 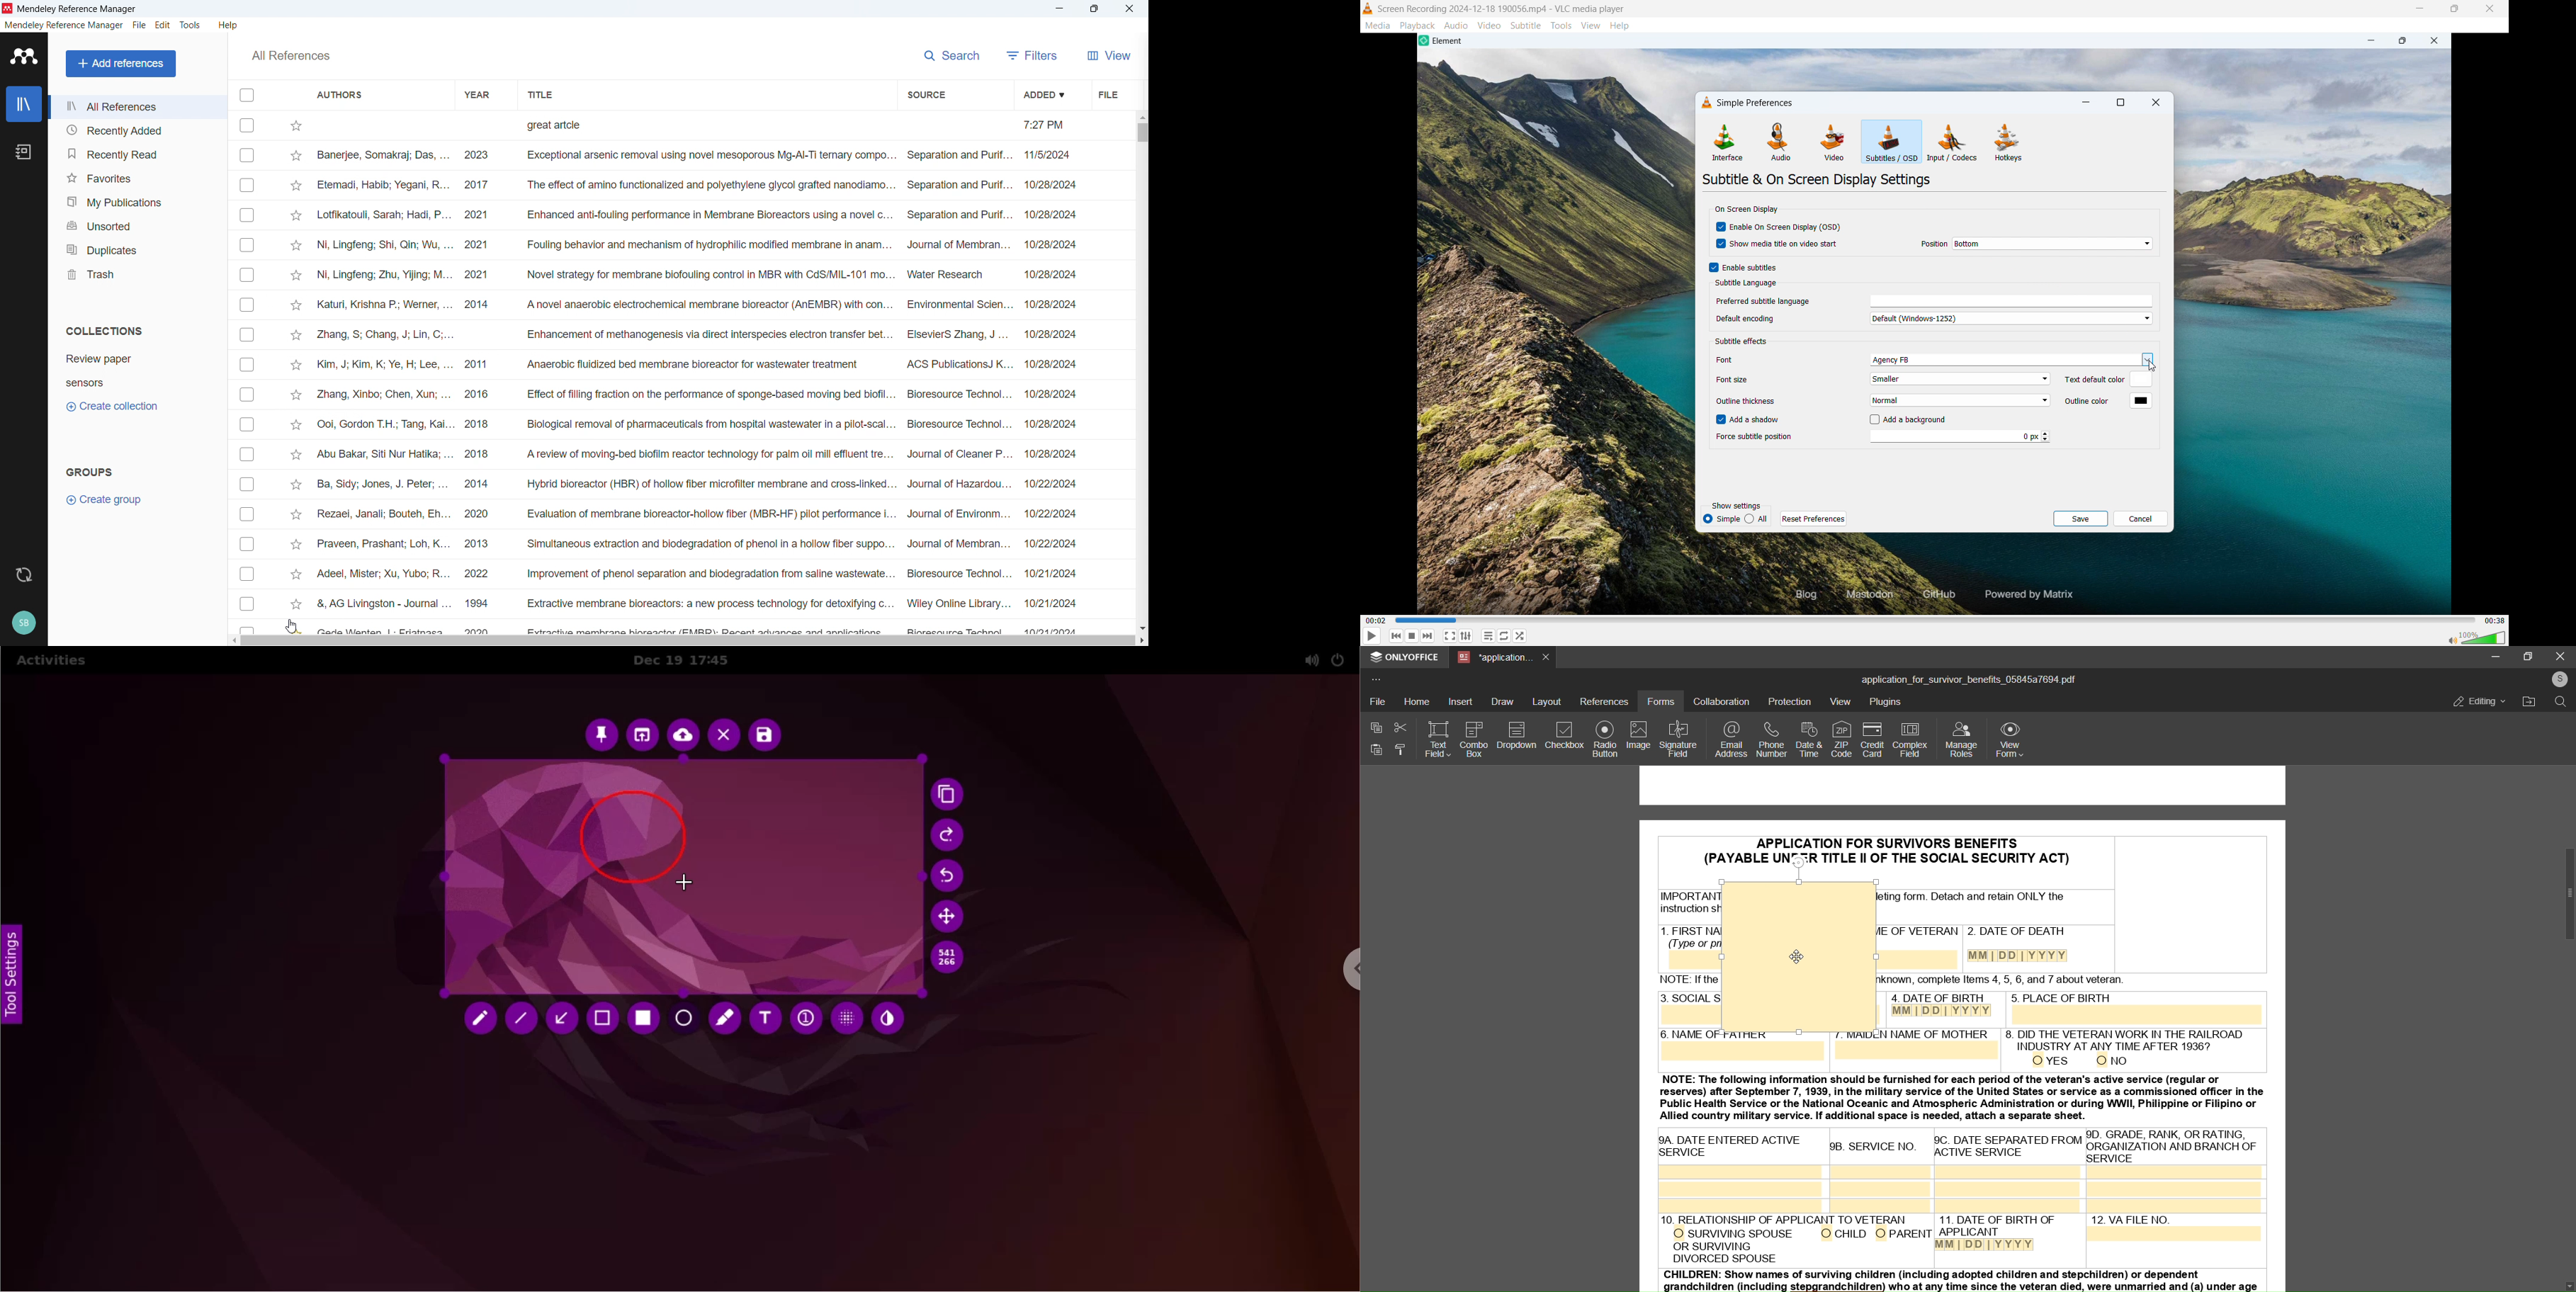 What do you see at coordinates (1941, 574) in the screenshot?
I see `video playback` at bounding box center [1941, 574].